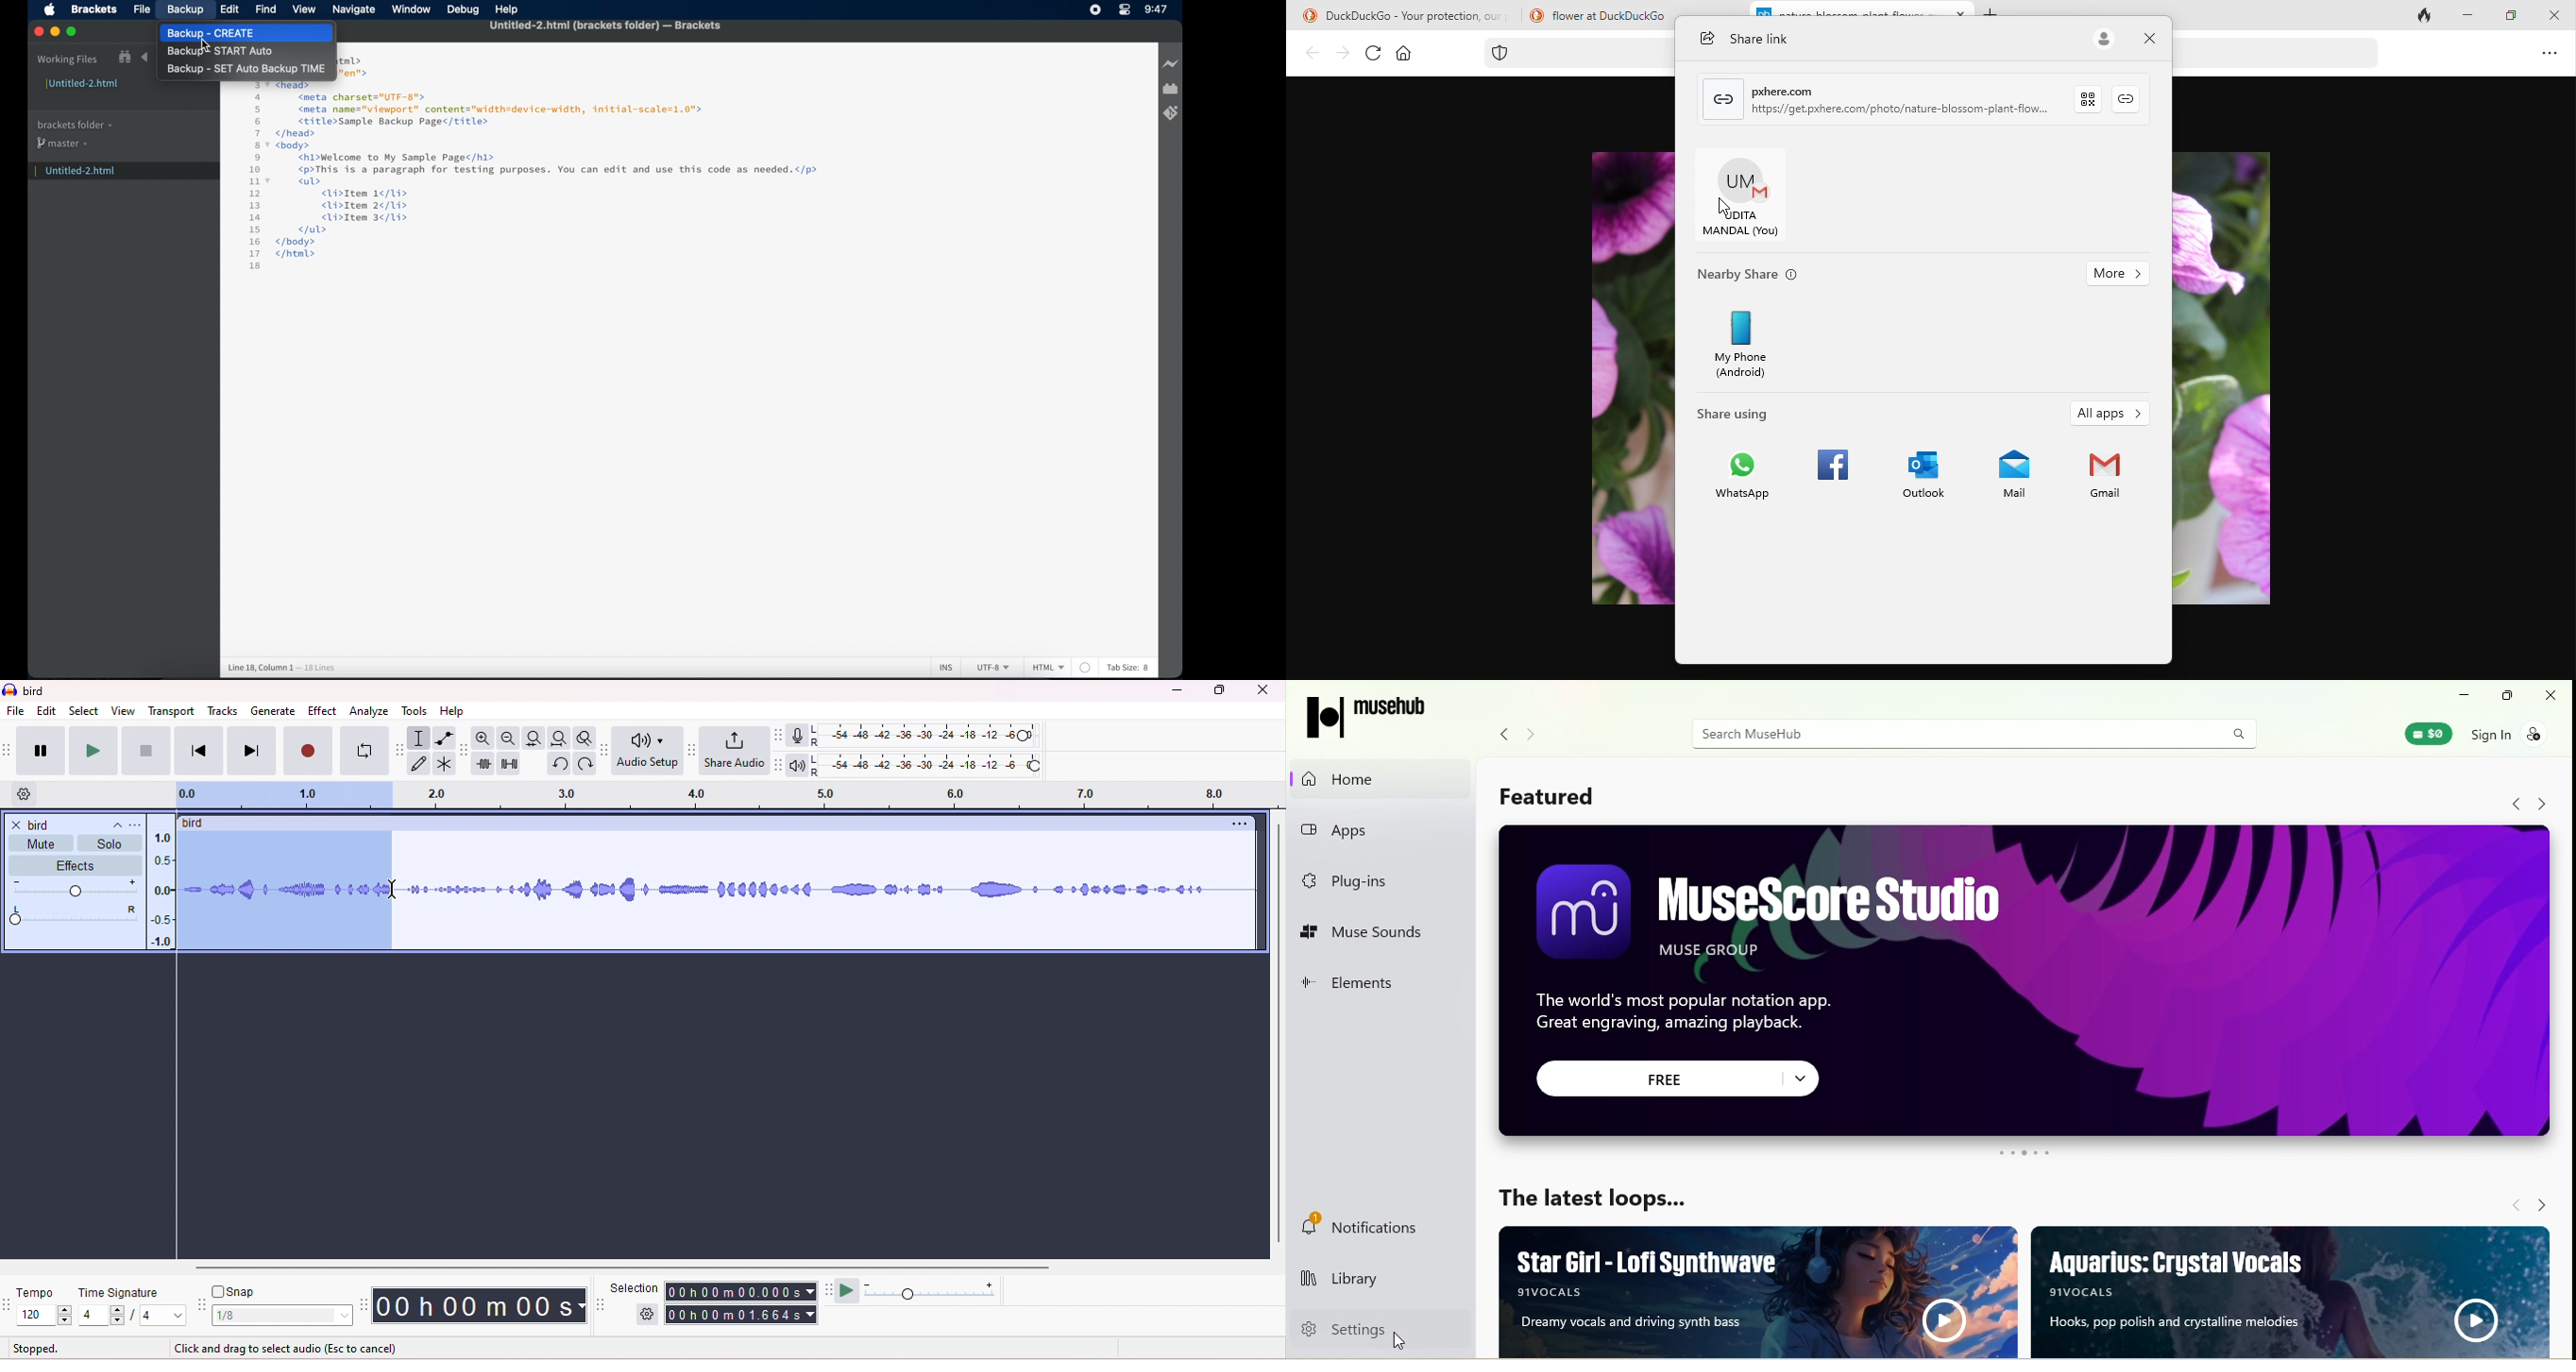 The width and height of the screenshot is (2576, 1372). What do you see at coordinates (1375, 882) in the screenshot?
I see `Plug-ins` at bounding box center [1375, 882].